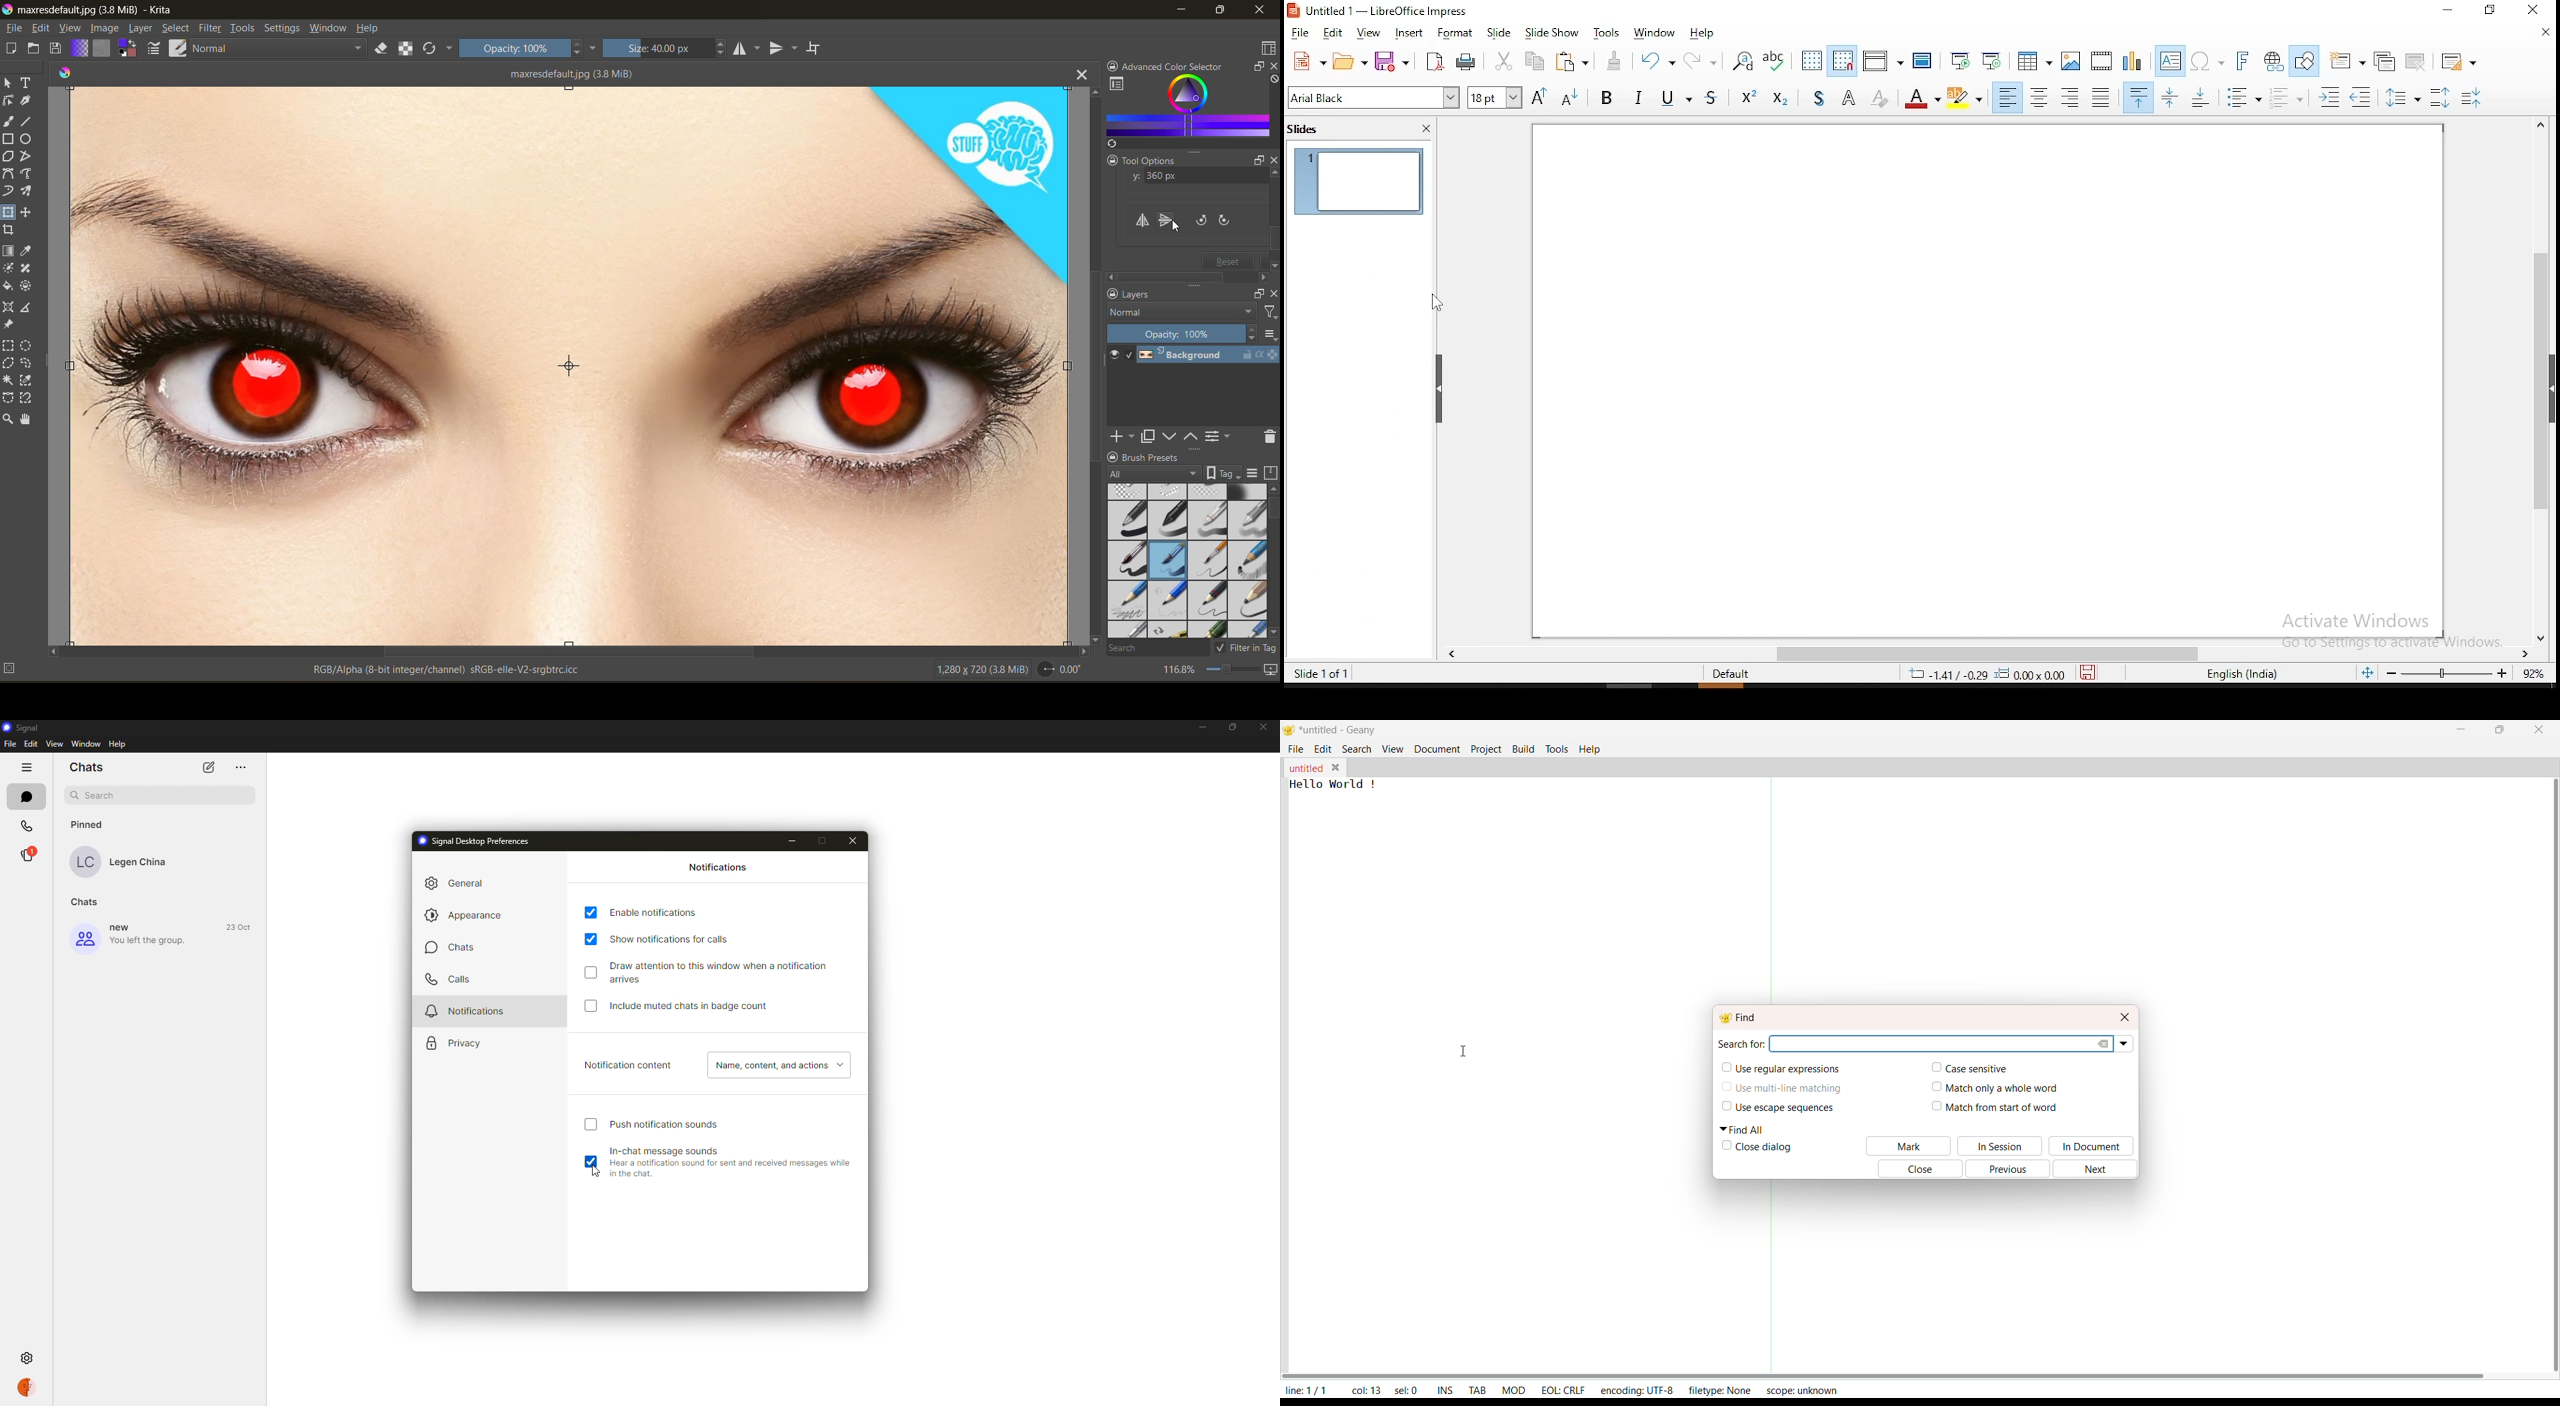 This screenshot has width=2576, height=1428. Describe the element at coordinates (2171, 96) in the screenshot. I see `center vertically` at that location.